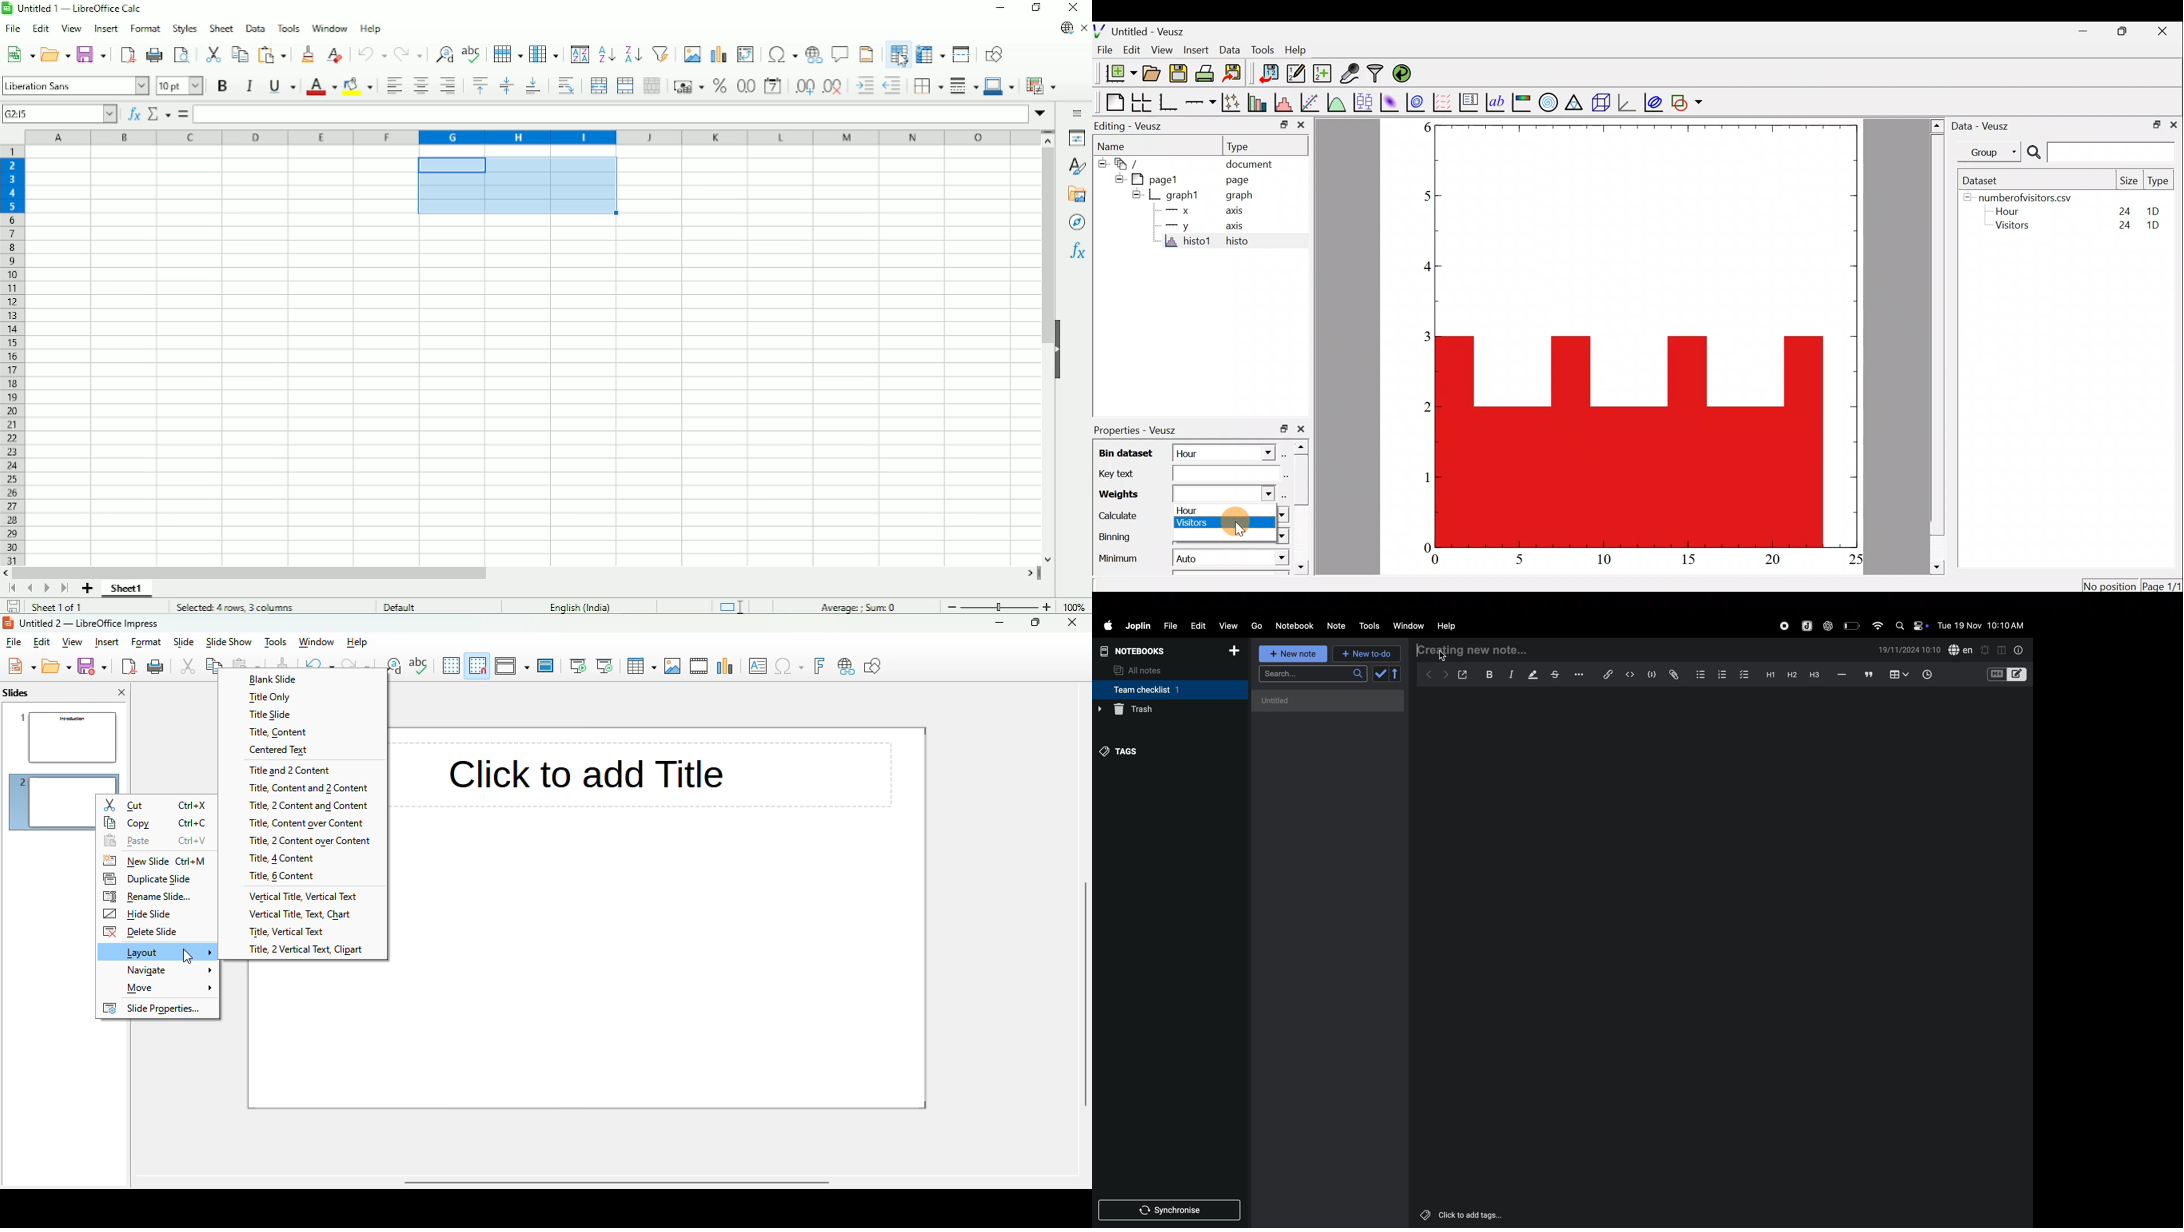 The width and height of the screenshot is (2184, 1232). What do you see at coordinates (184, 28) in the screenshot?
I see `Styles` at bounding box center [184, 28].